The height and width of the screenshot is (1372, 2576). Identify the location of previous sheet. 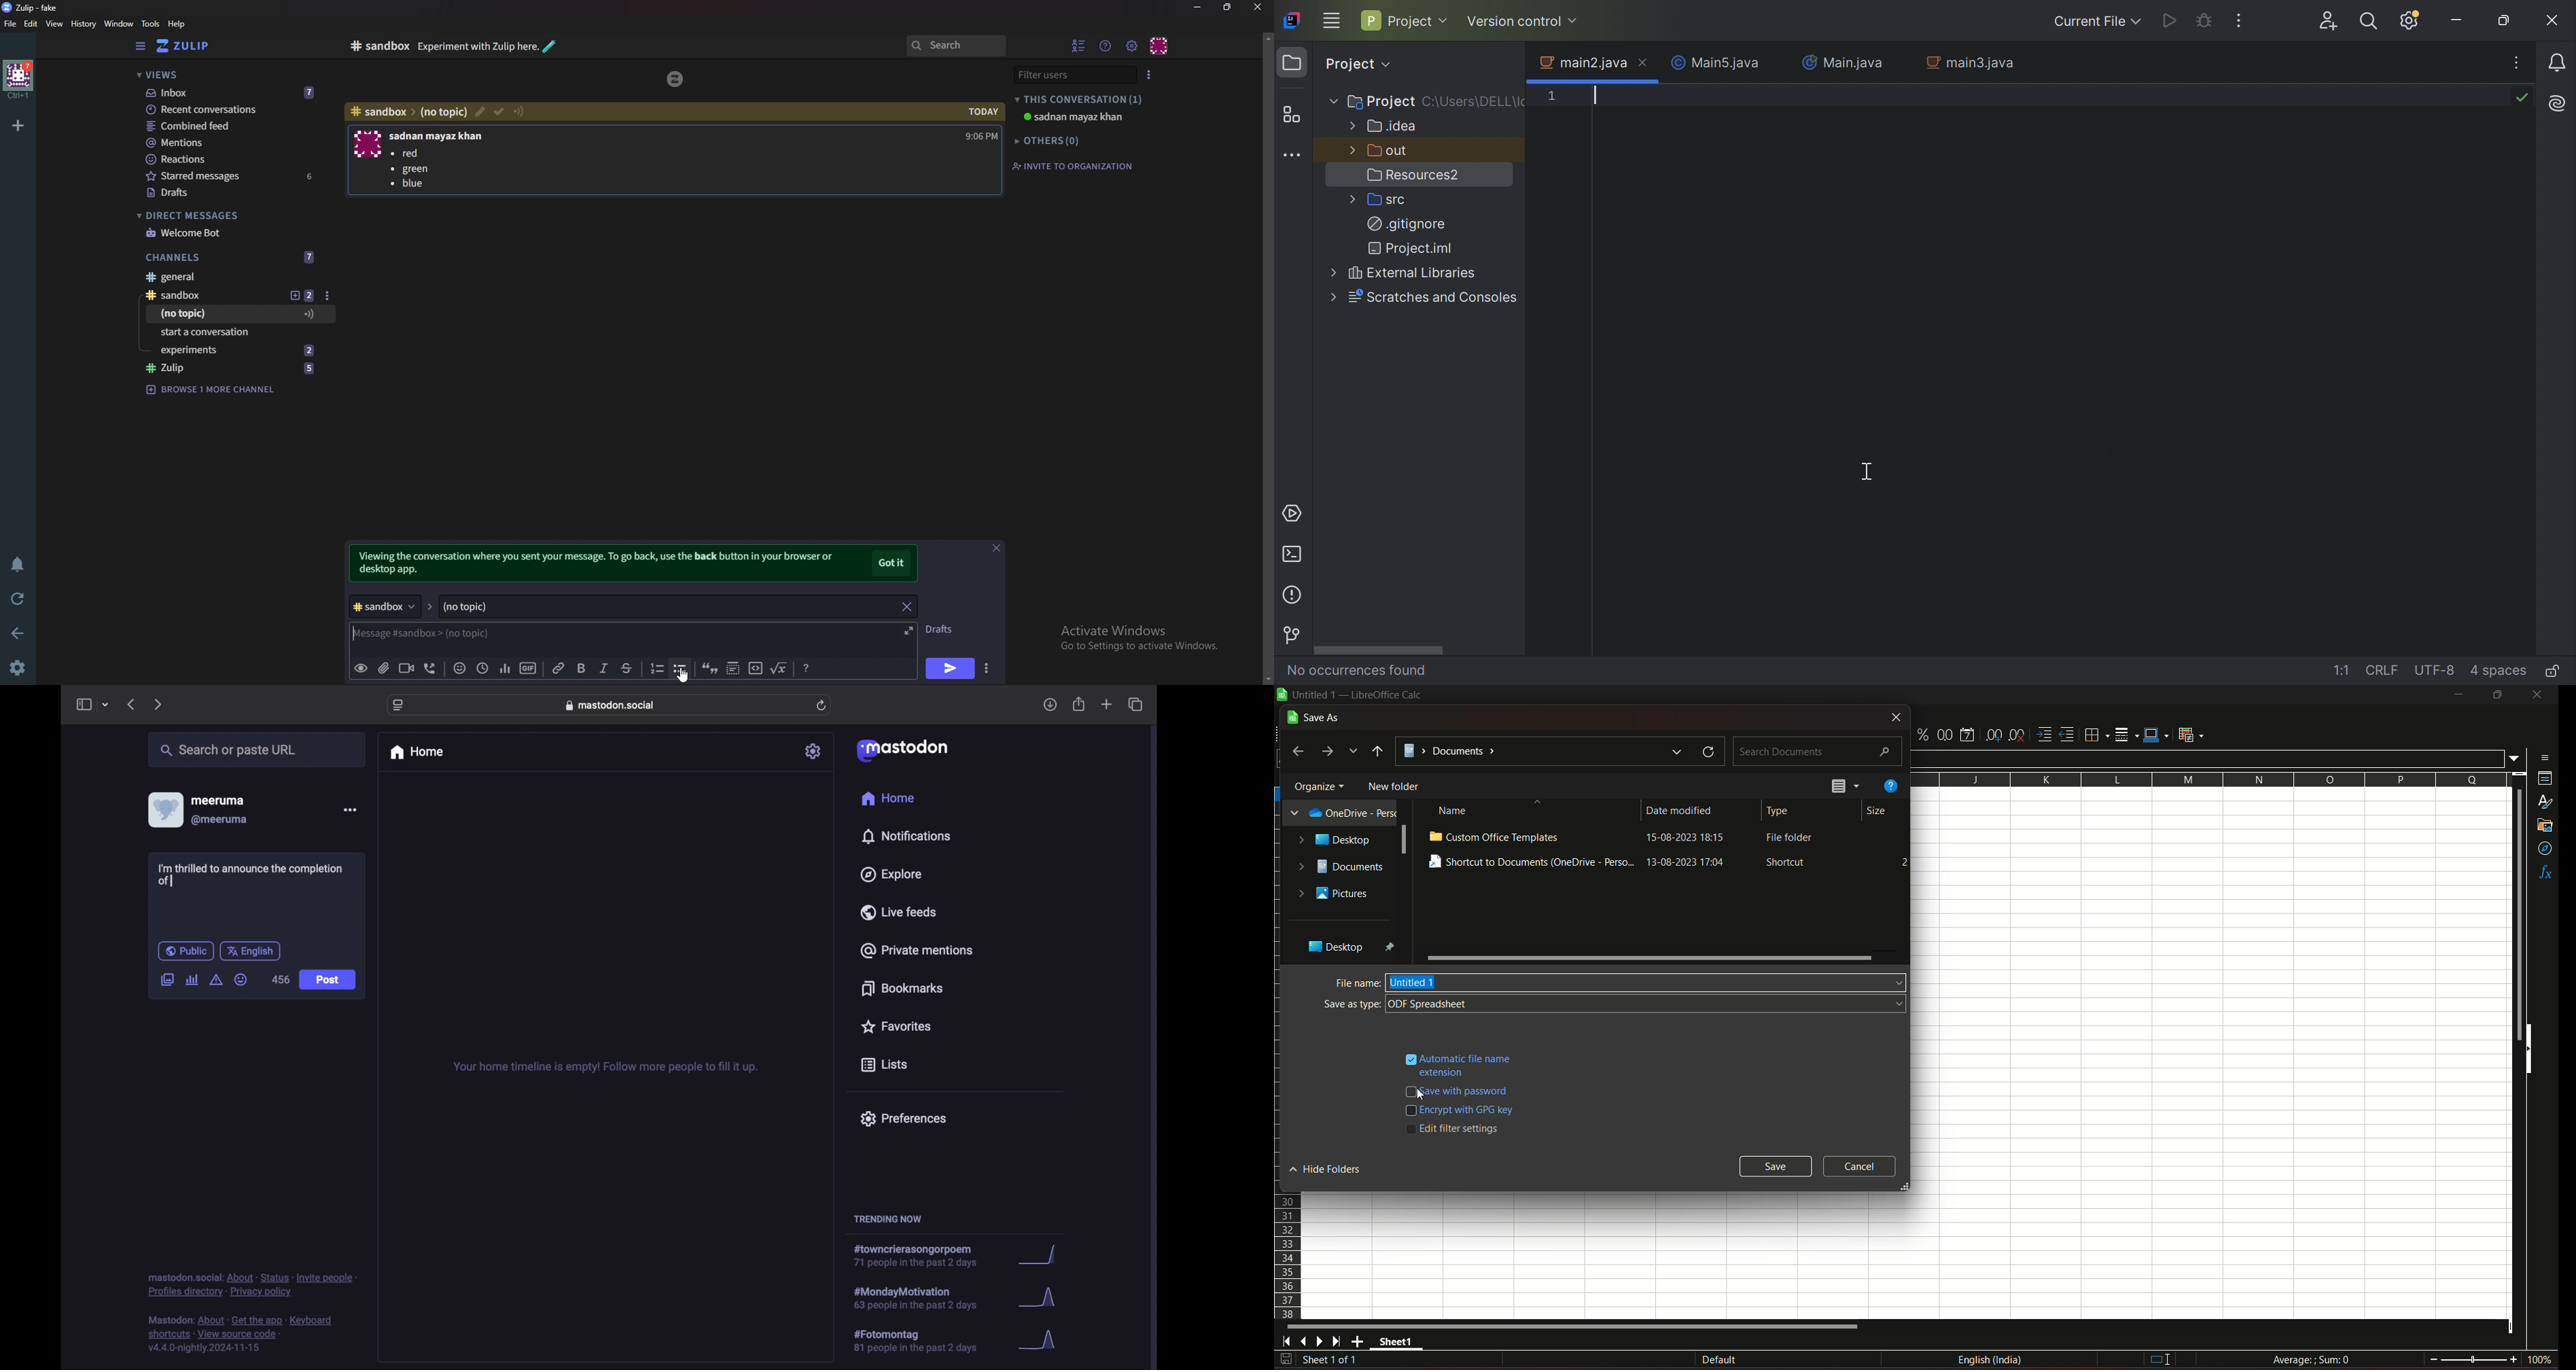
(1305, 1343).